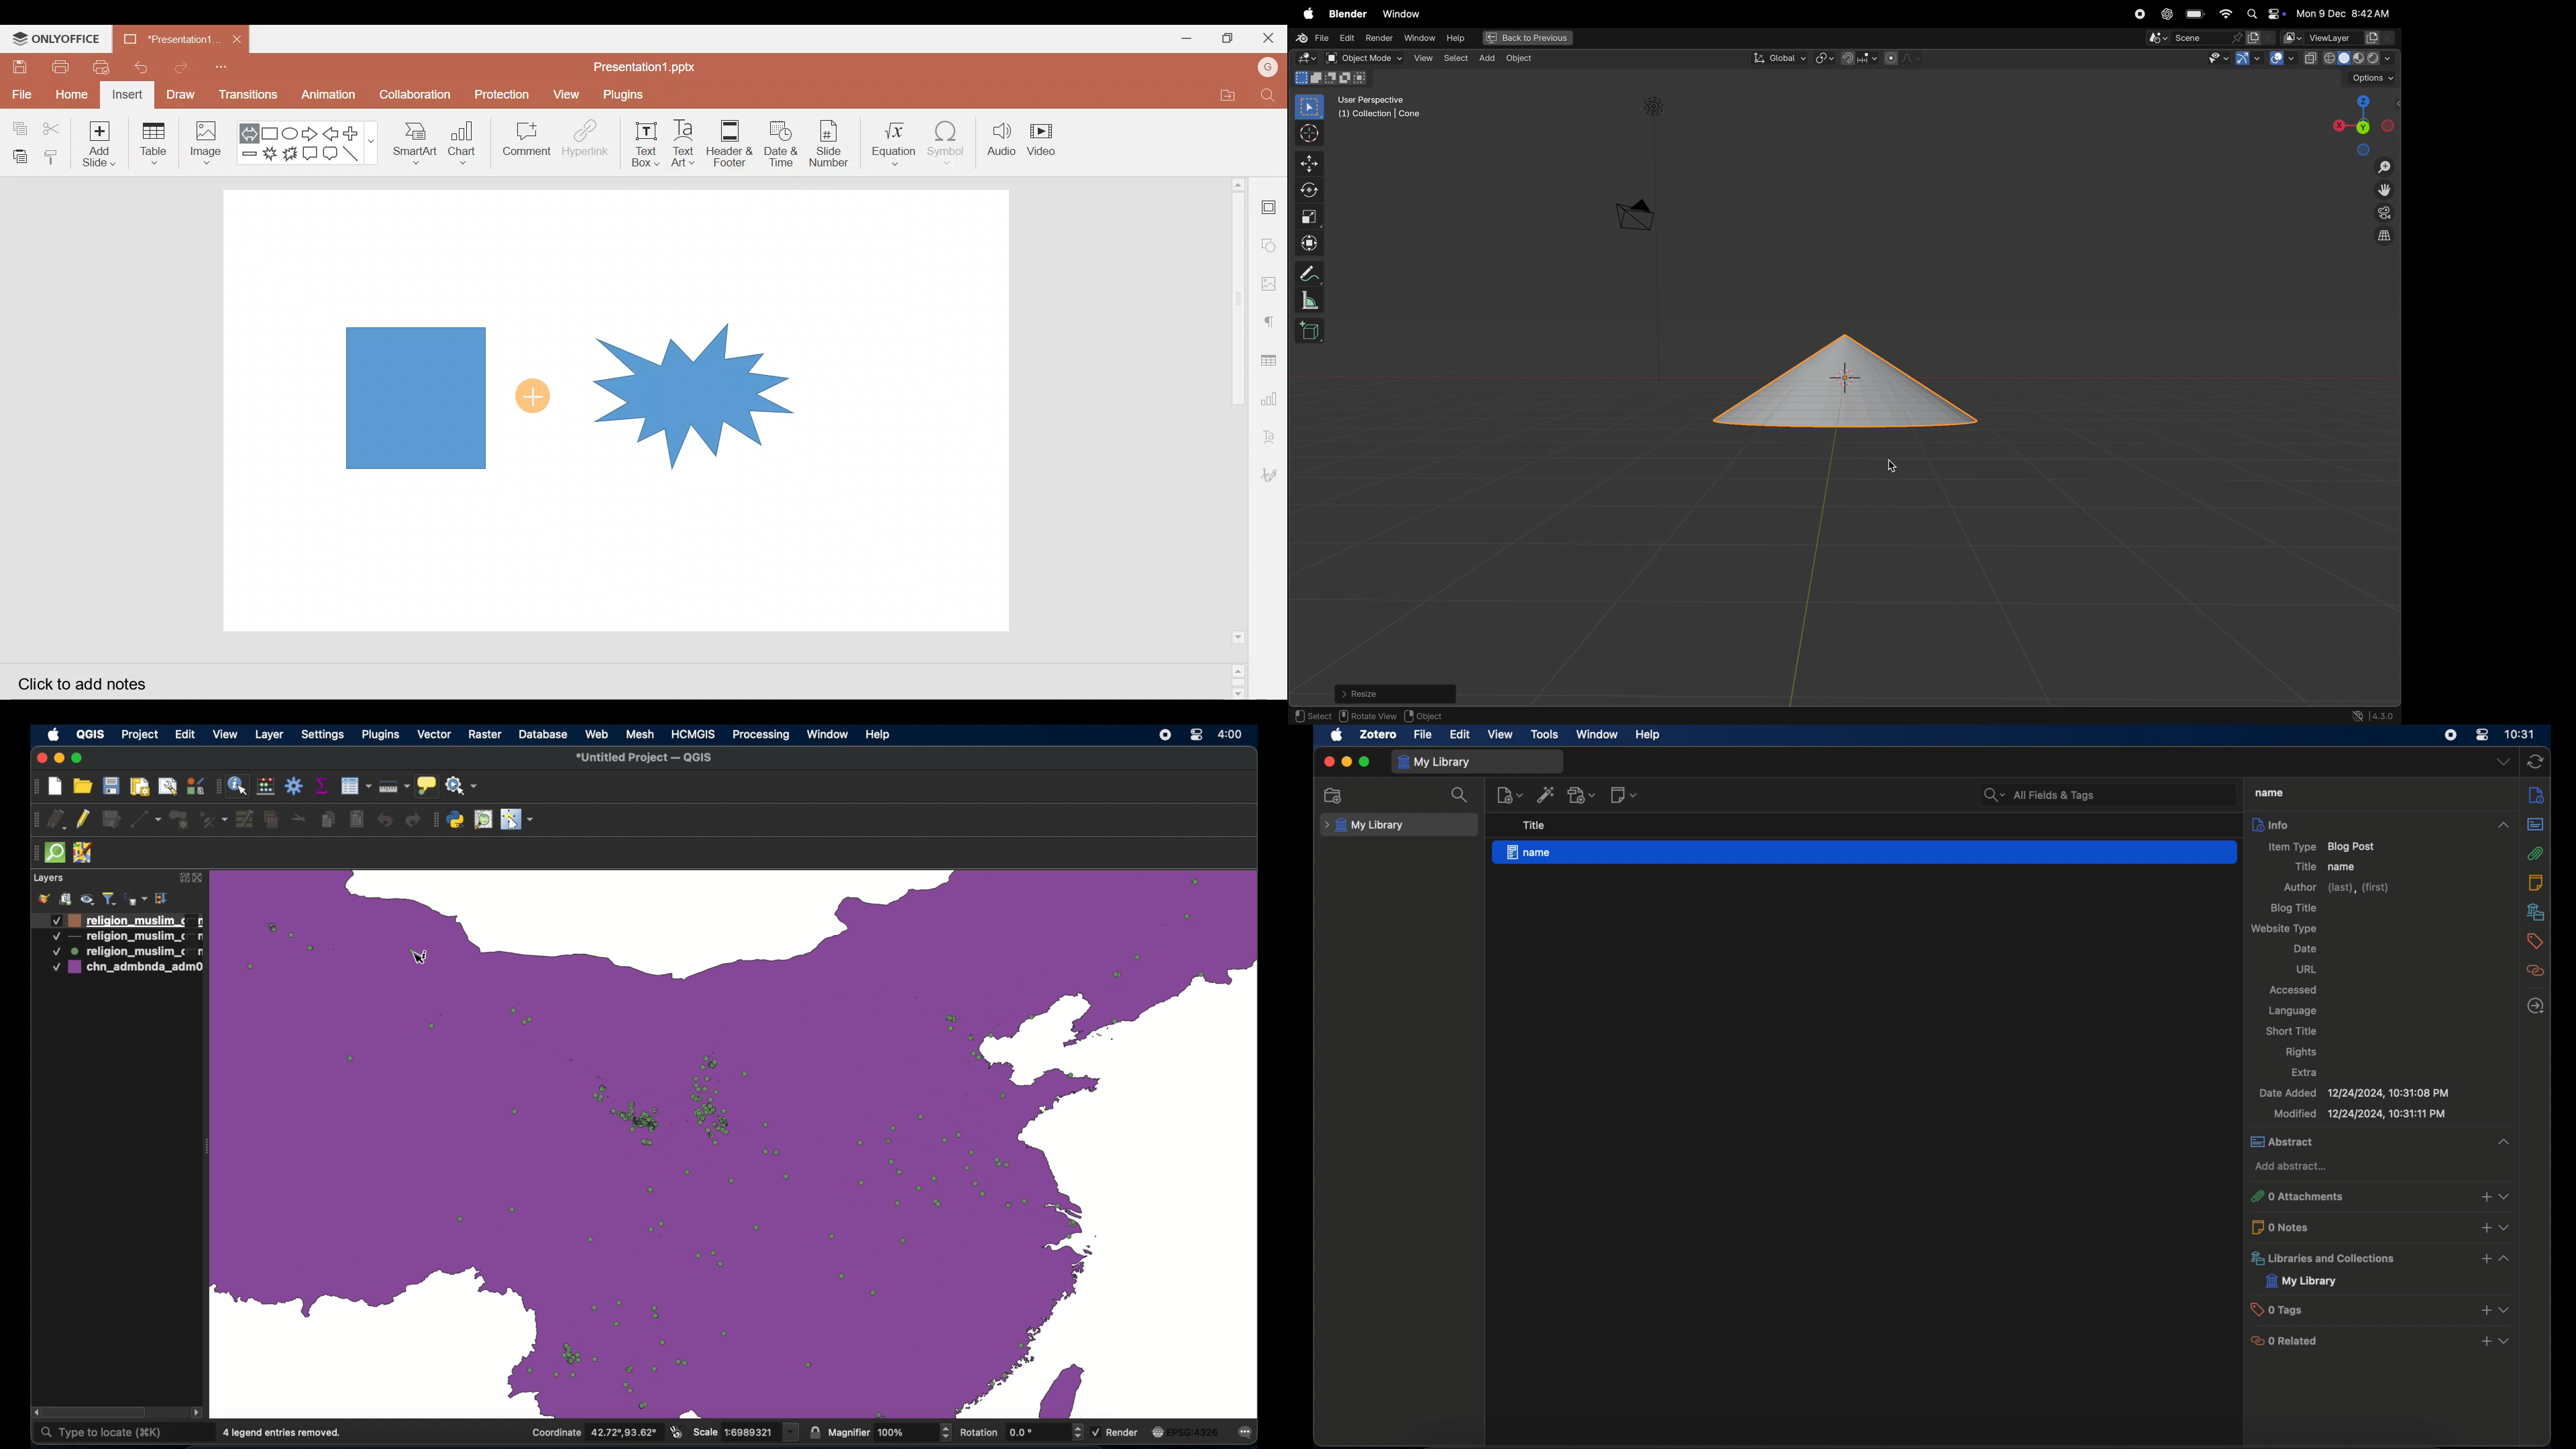 Image resolution: width=2576 pixels, height=1456 pixels. I want to click on Maximize, so click(1224, 36).